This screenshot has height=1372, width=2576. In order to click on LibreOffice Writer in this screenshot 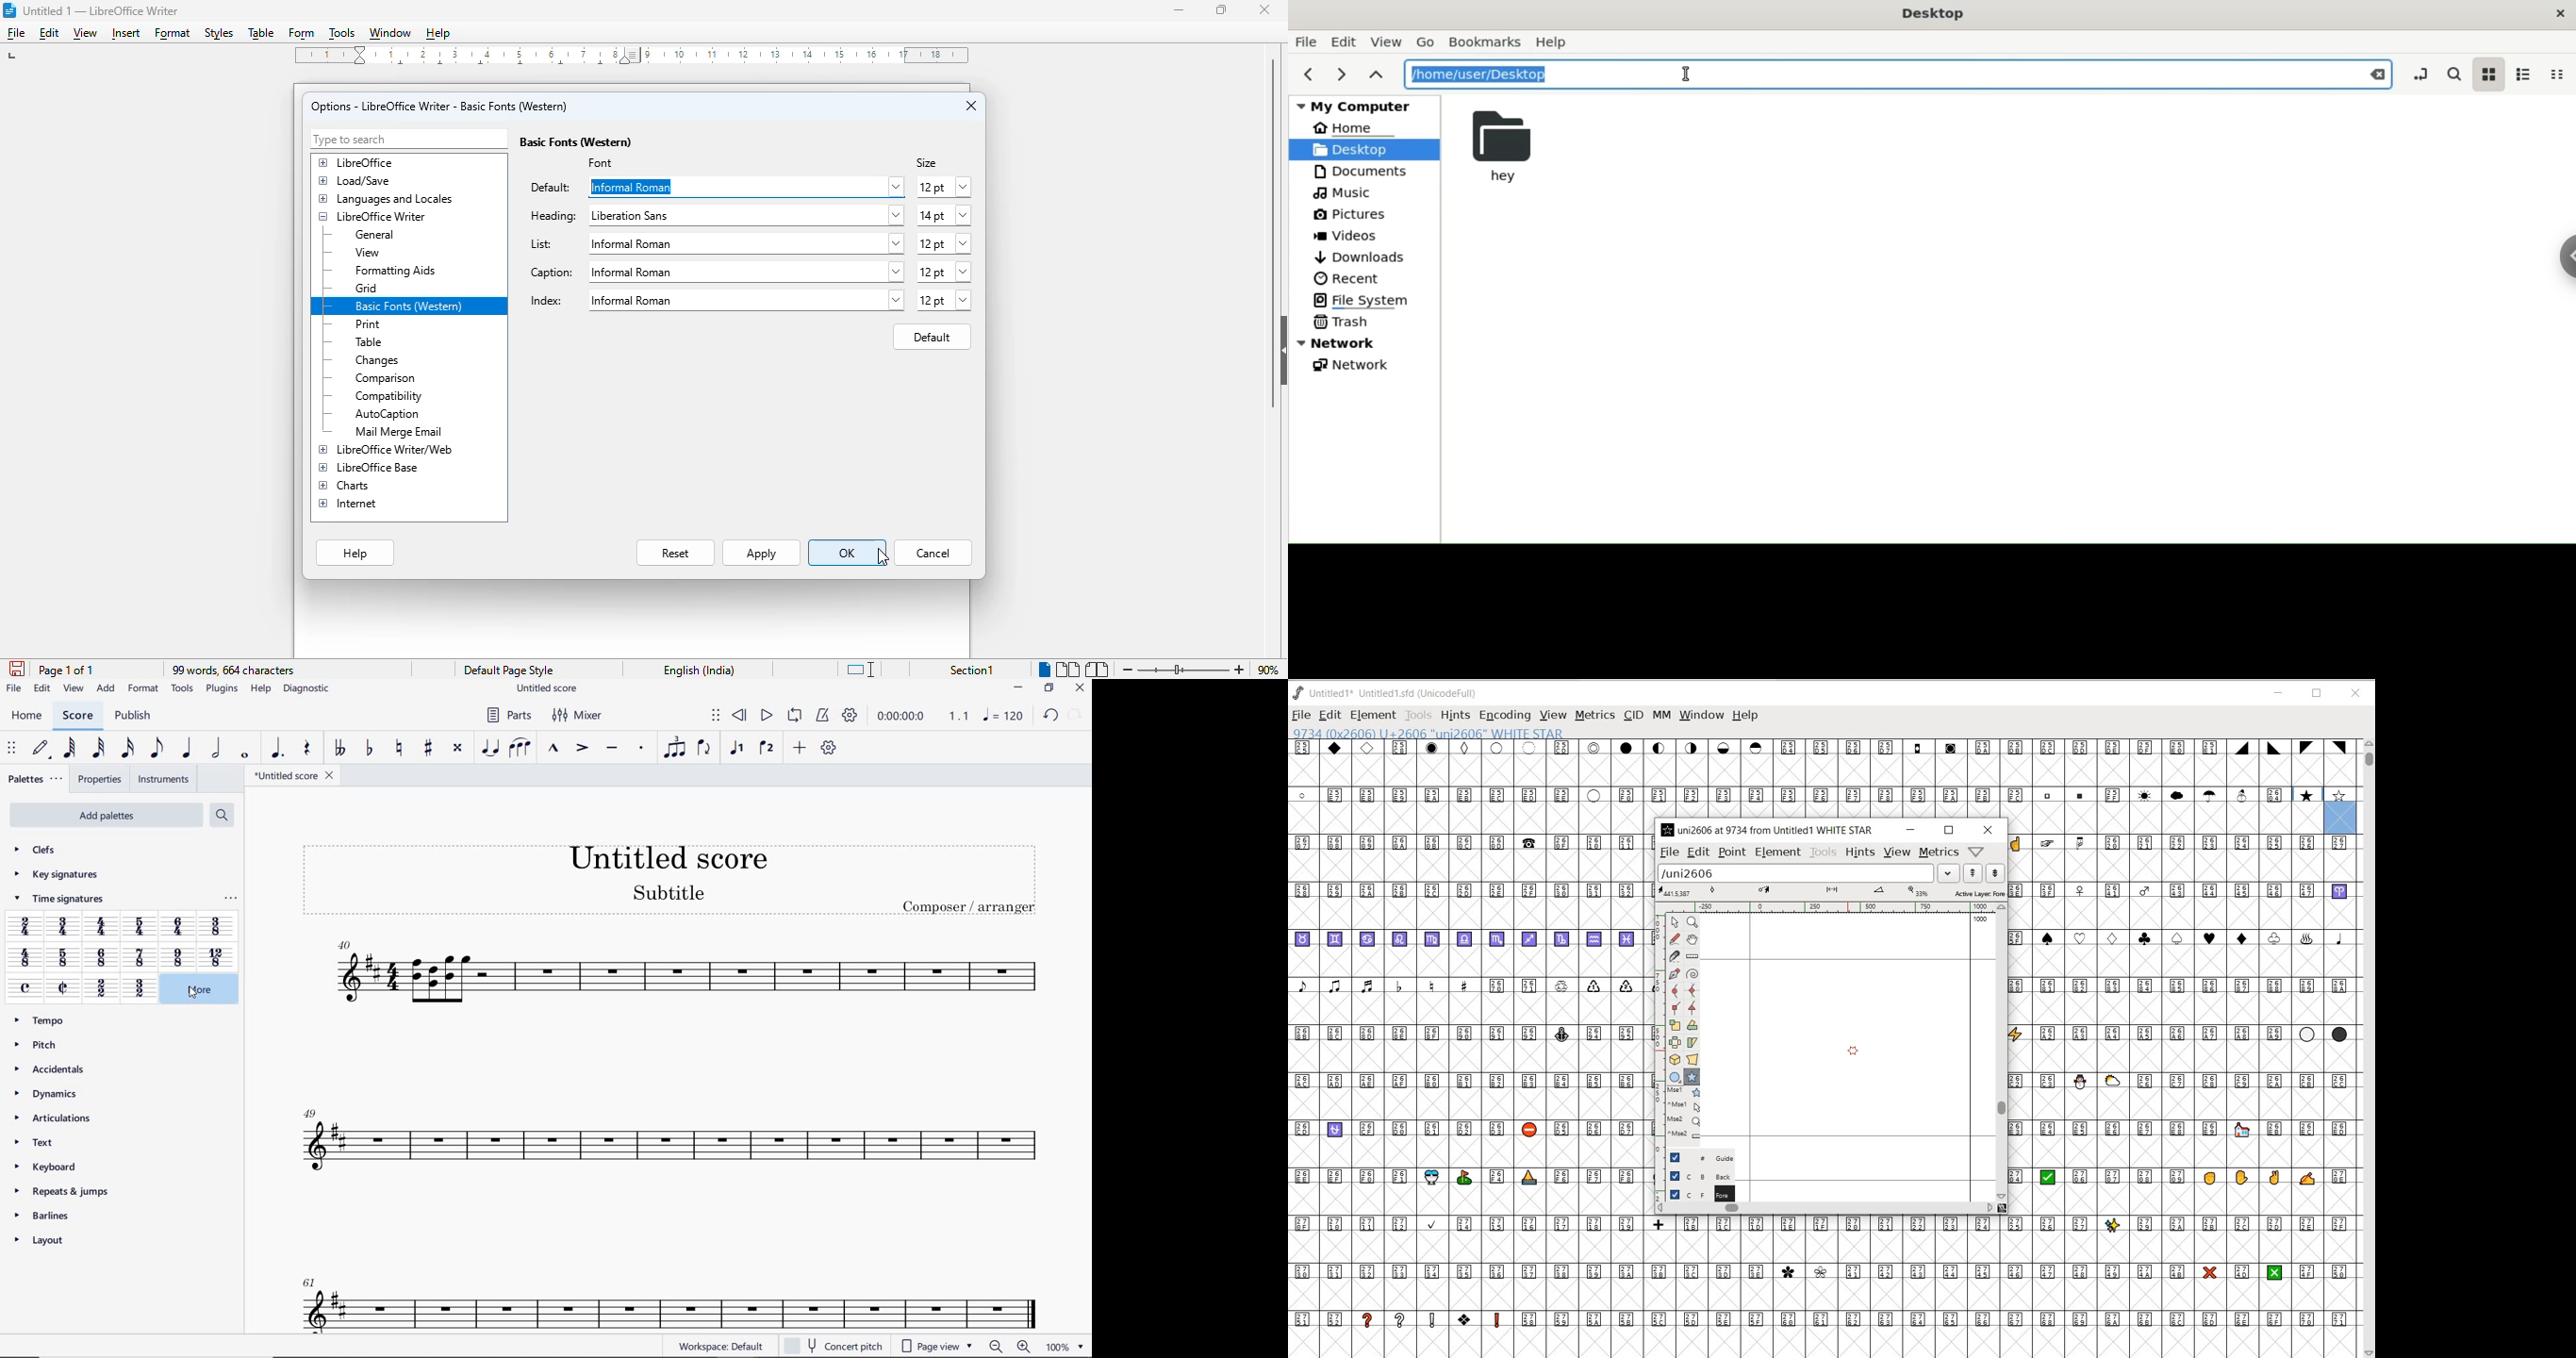, I will do `click(372, 217)`.